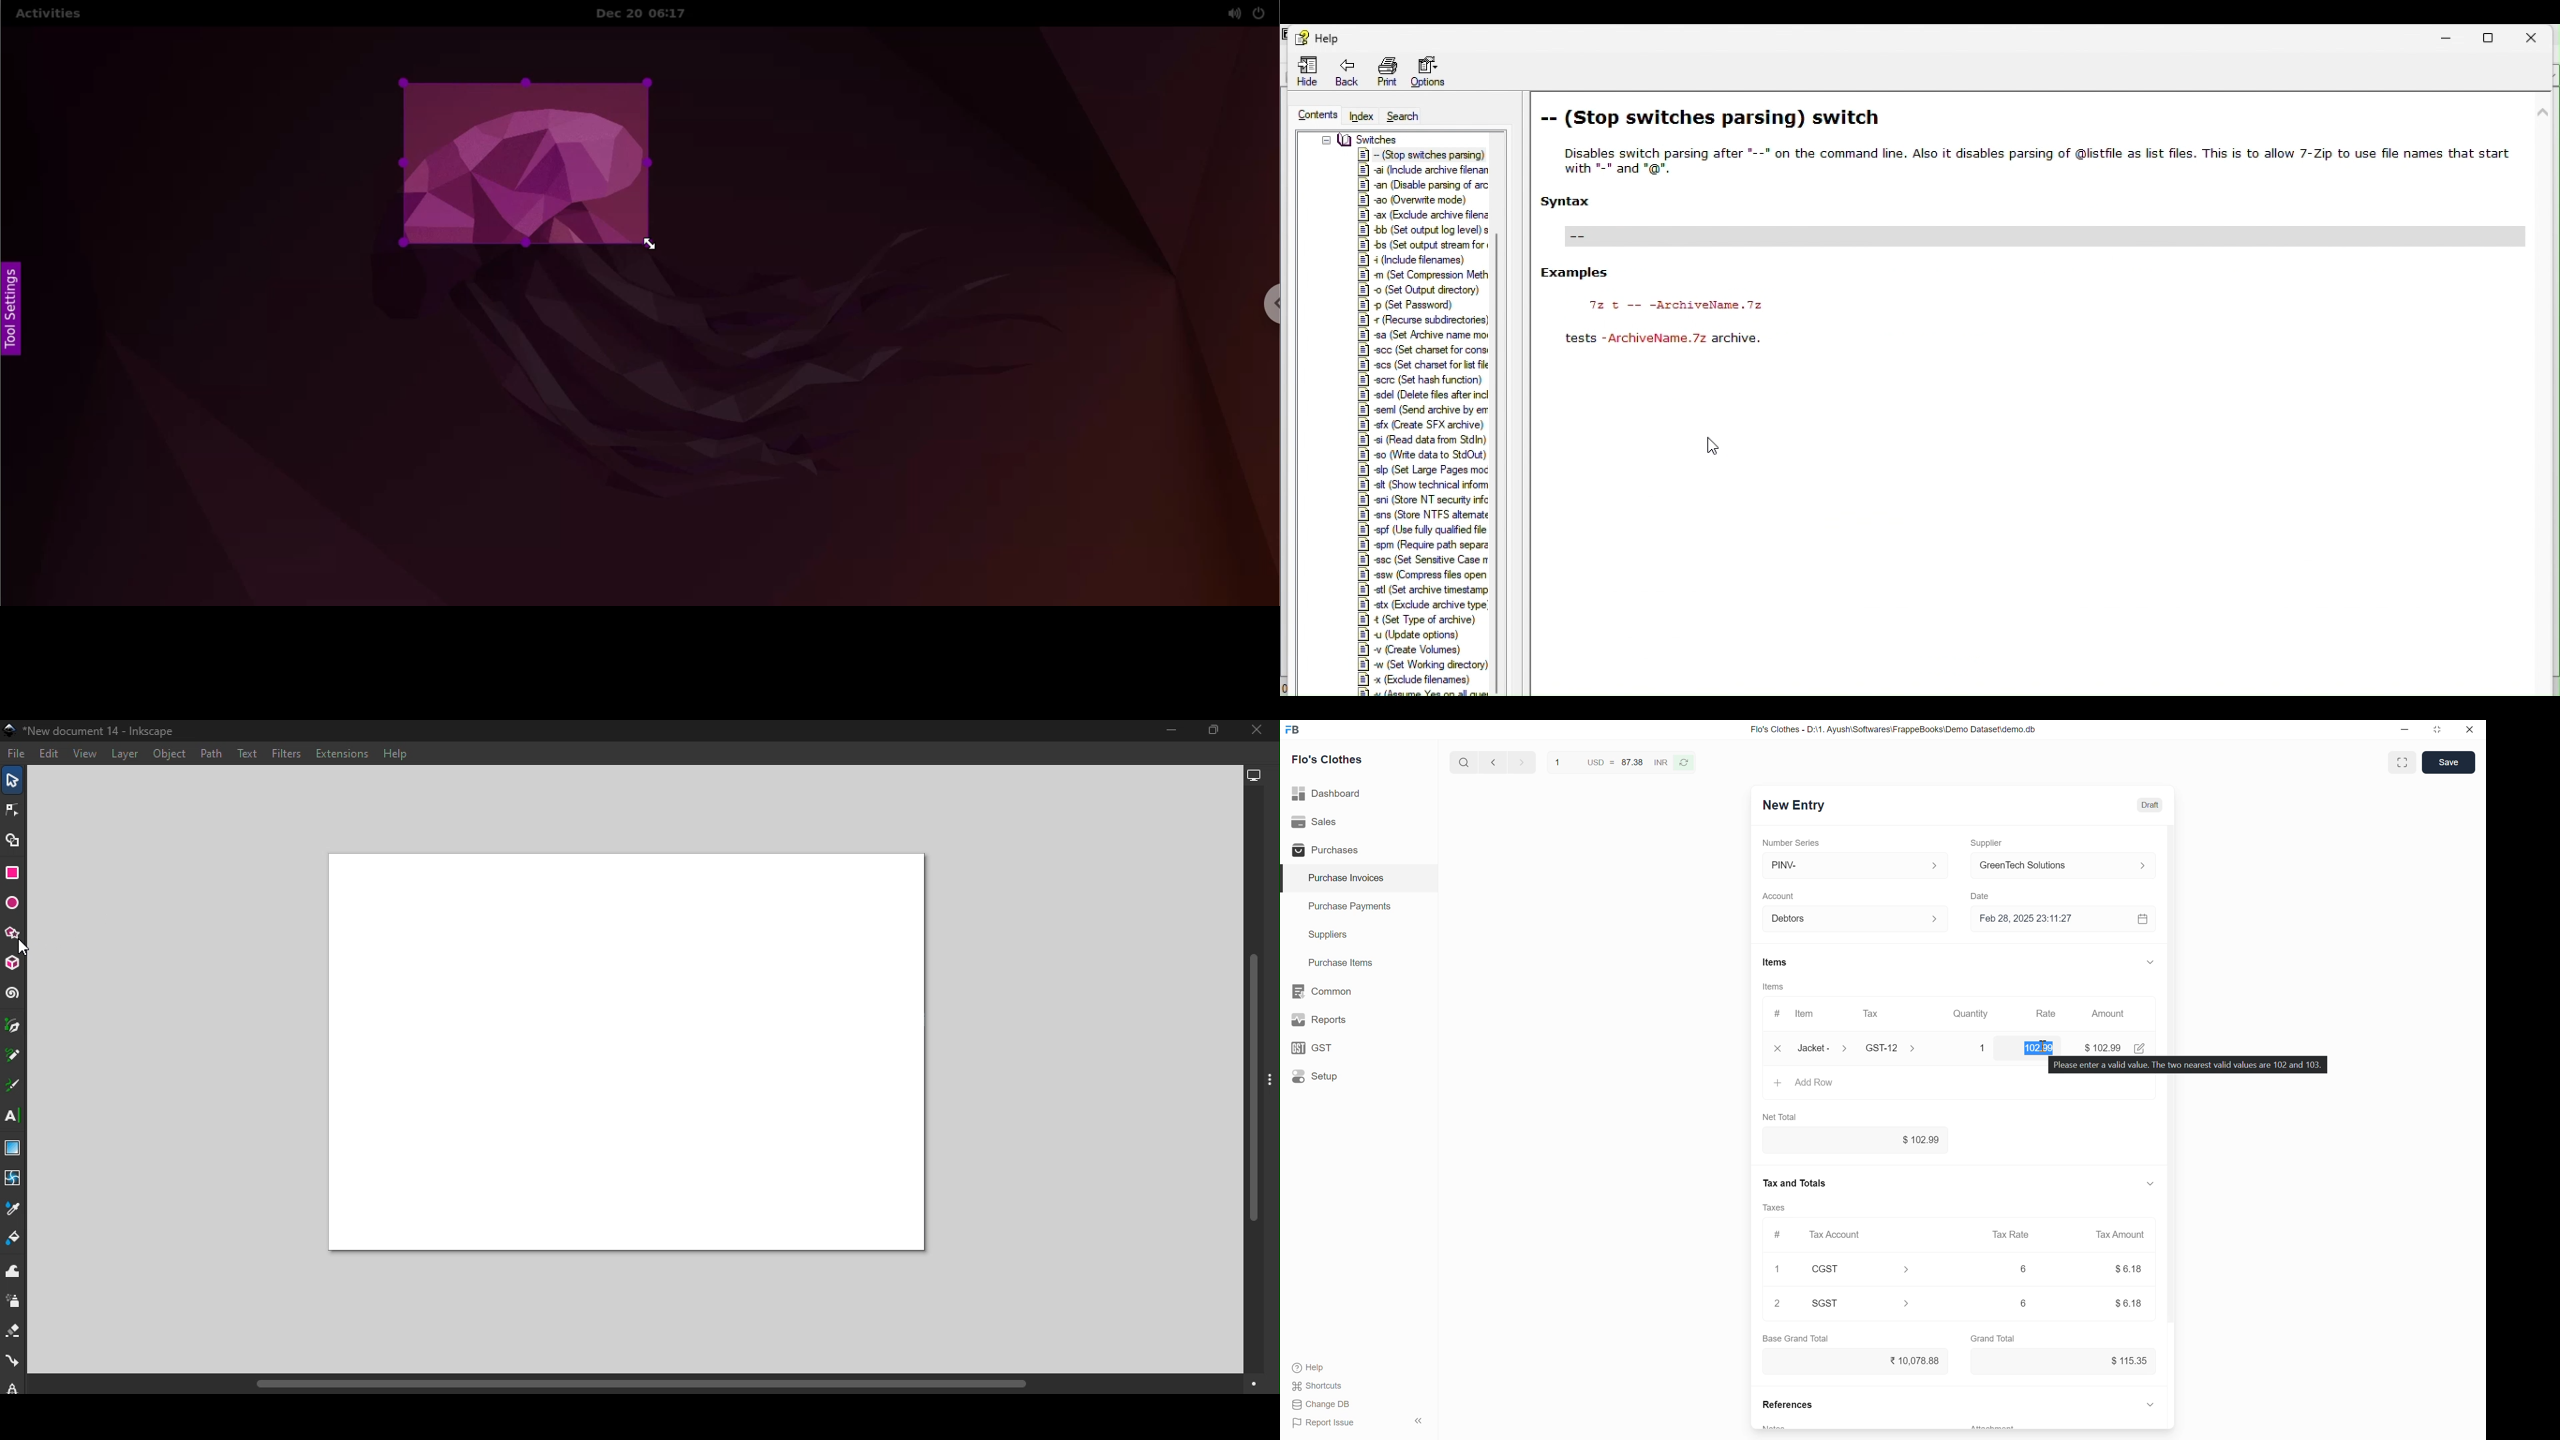  What do you see at coordinates (1359, 935) in the screenshot?
I see `Suppliers` at bounding box center [1359, 935].